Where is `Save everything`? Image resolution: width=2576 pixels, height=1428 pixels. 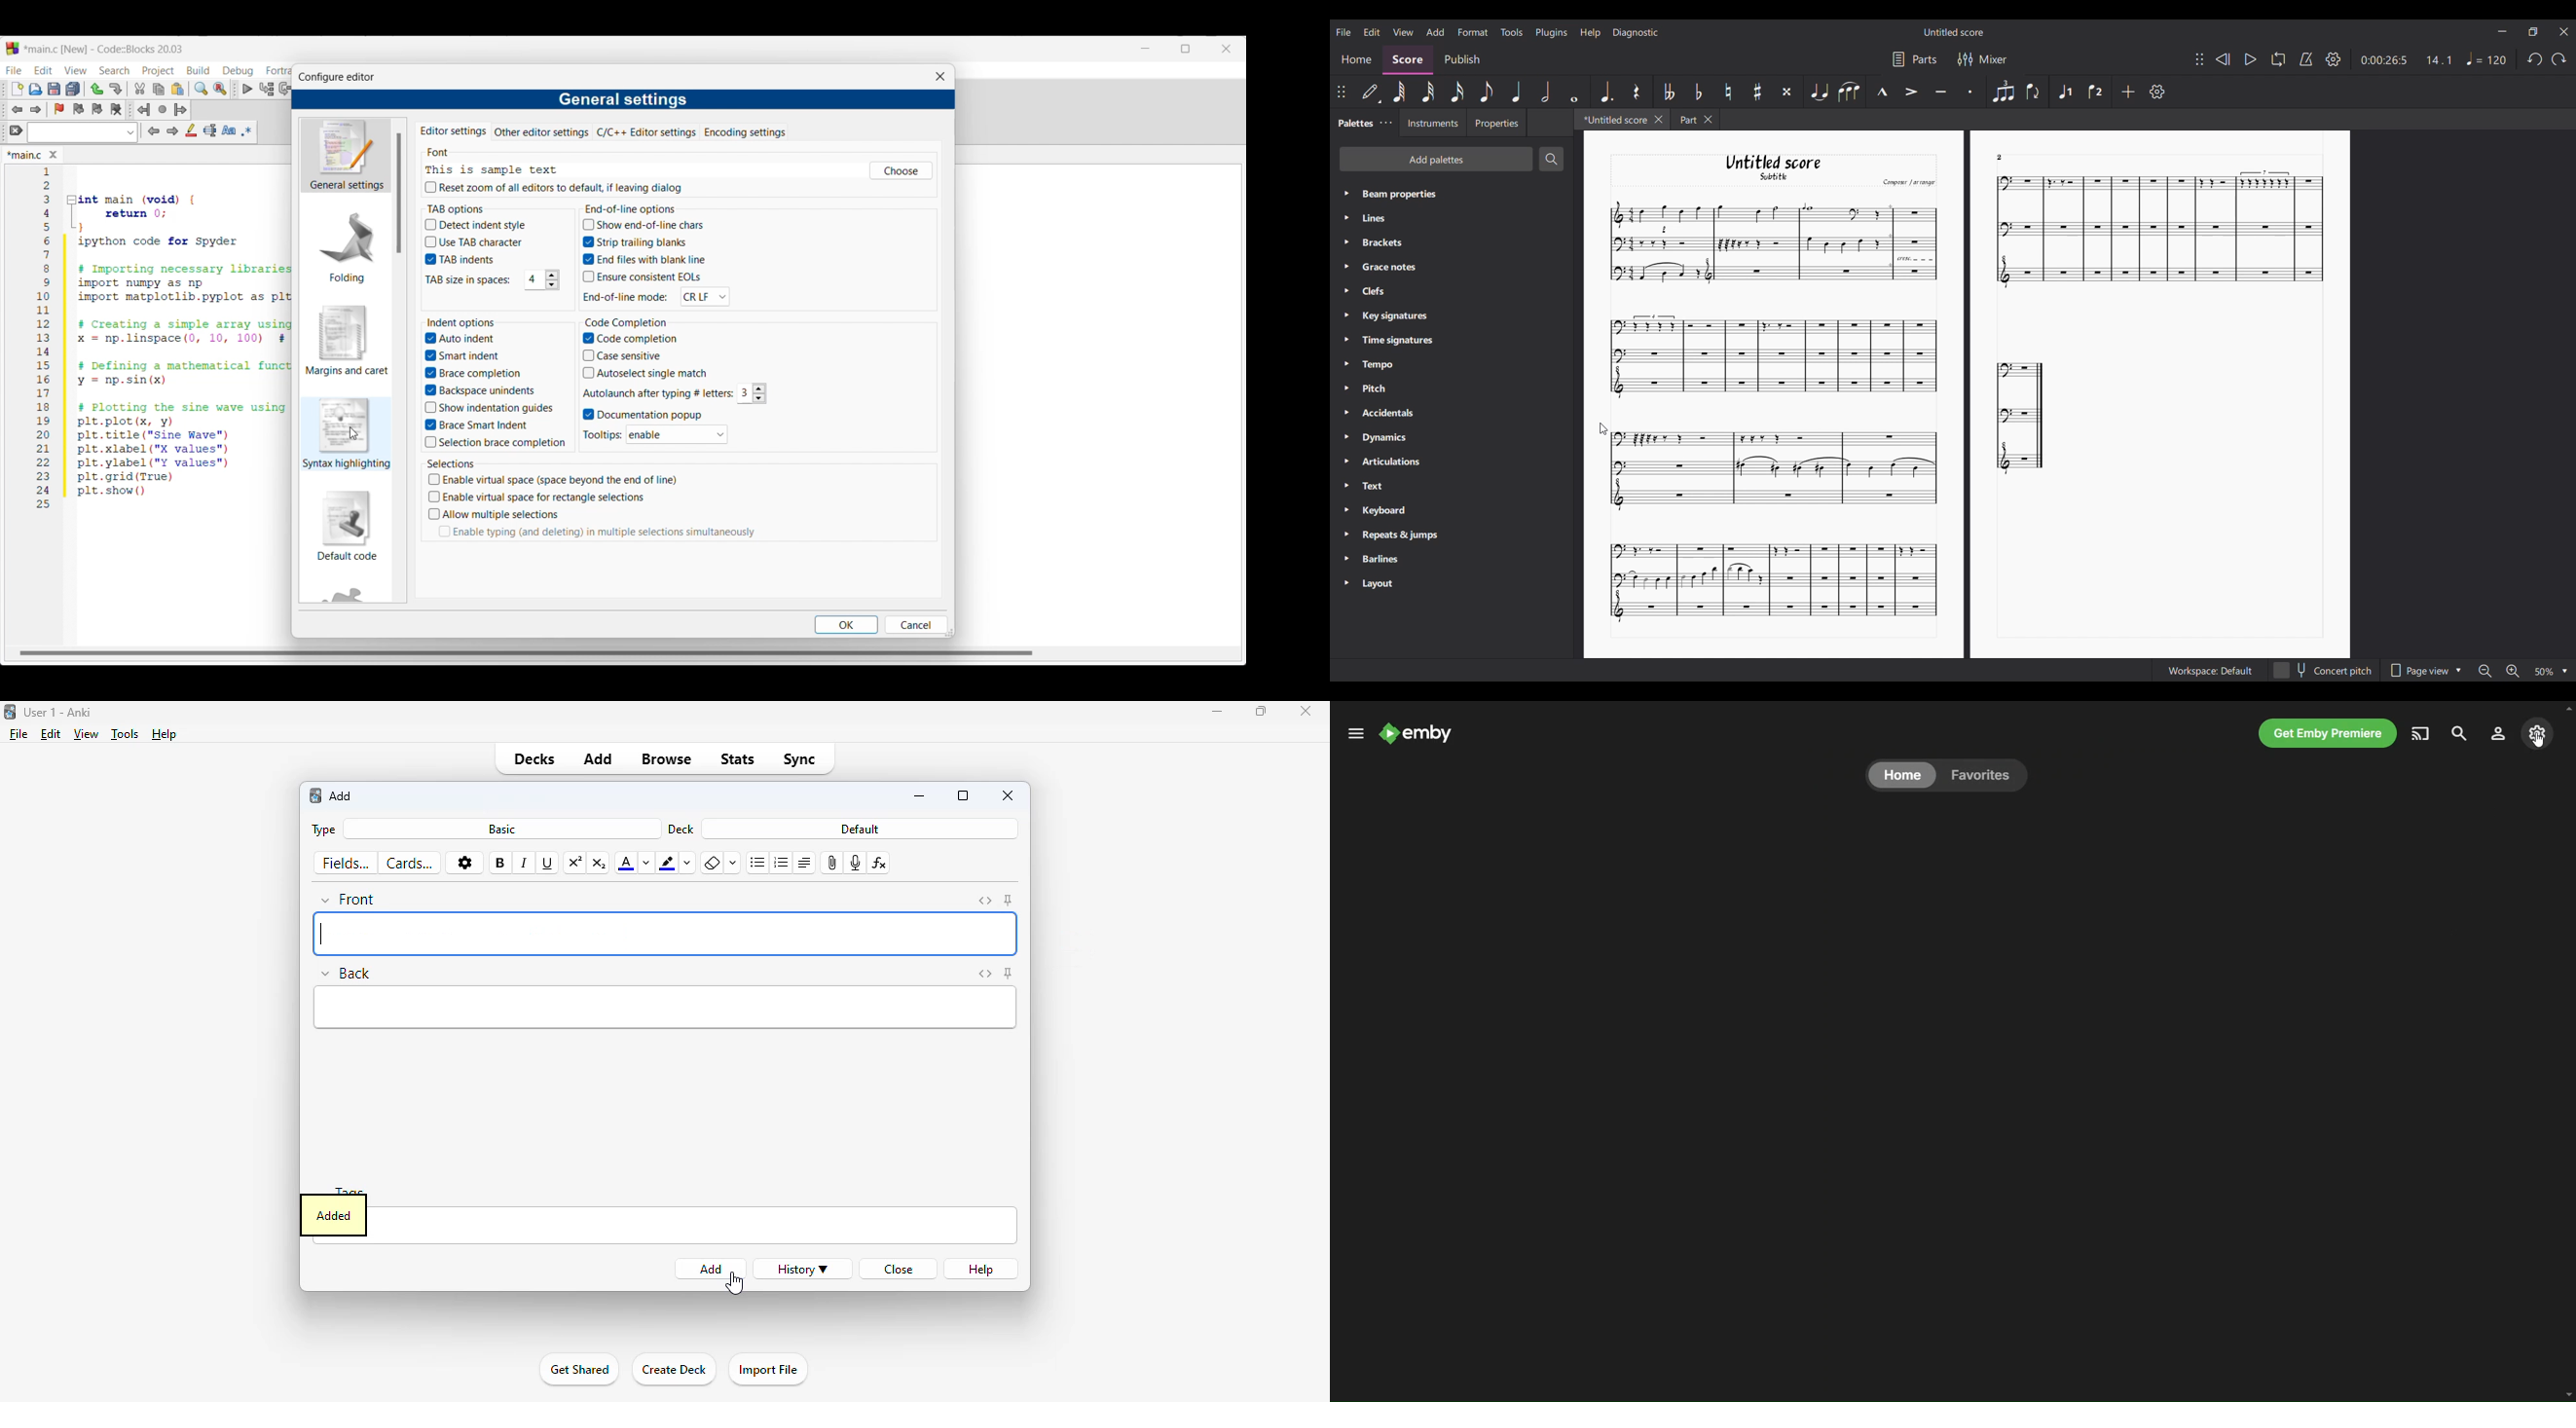 Save everything is located at coordinates (73, 88).